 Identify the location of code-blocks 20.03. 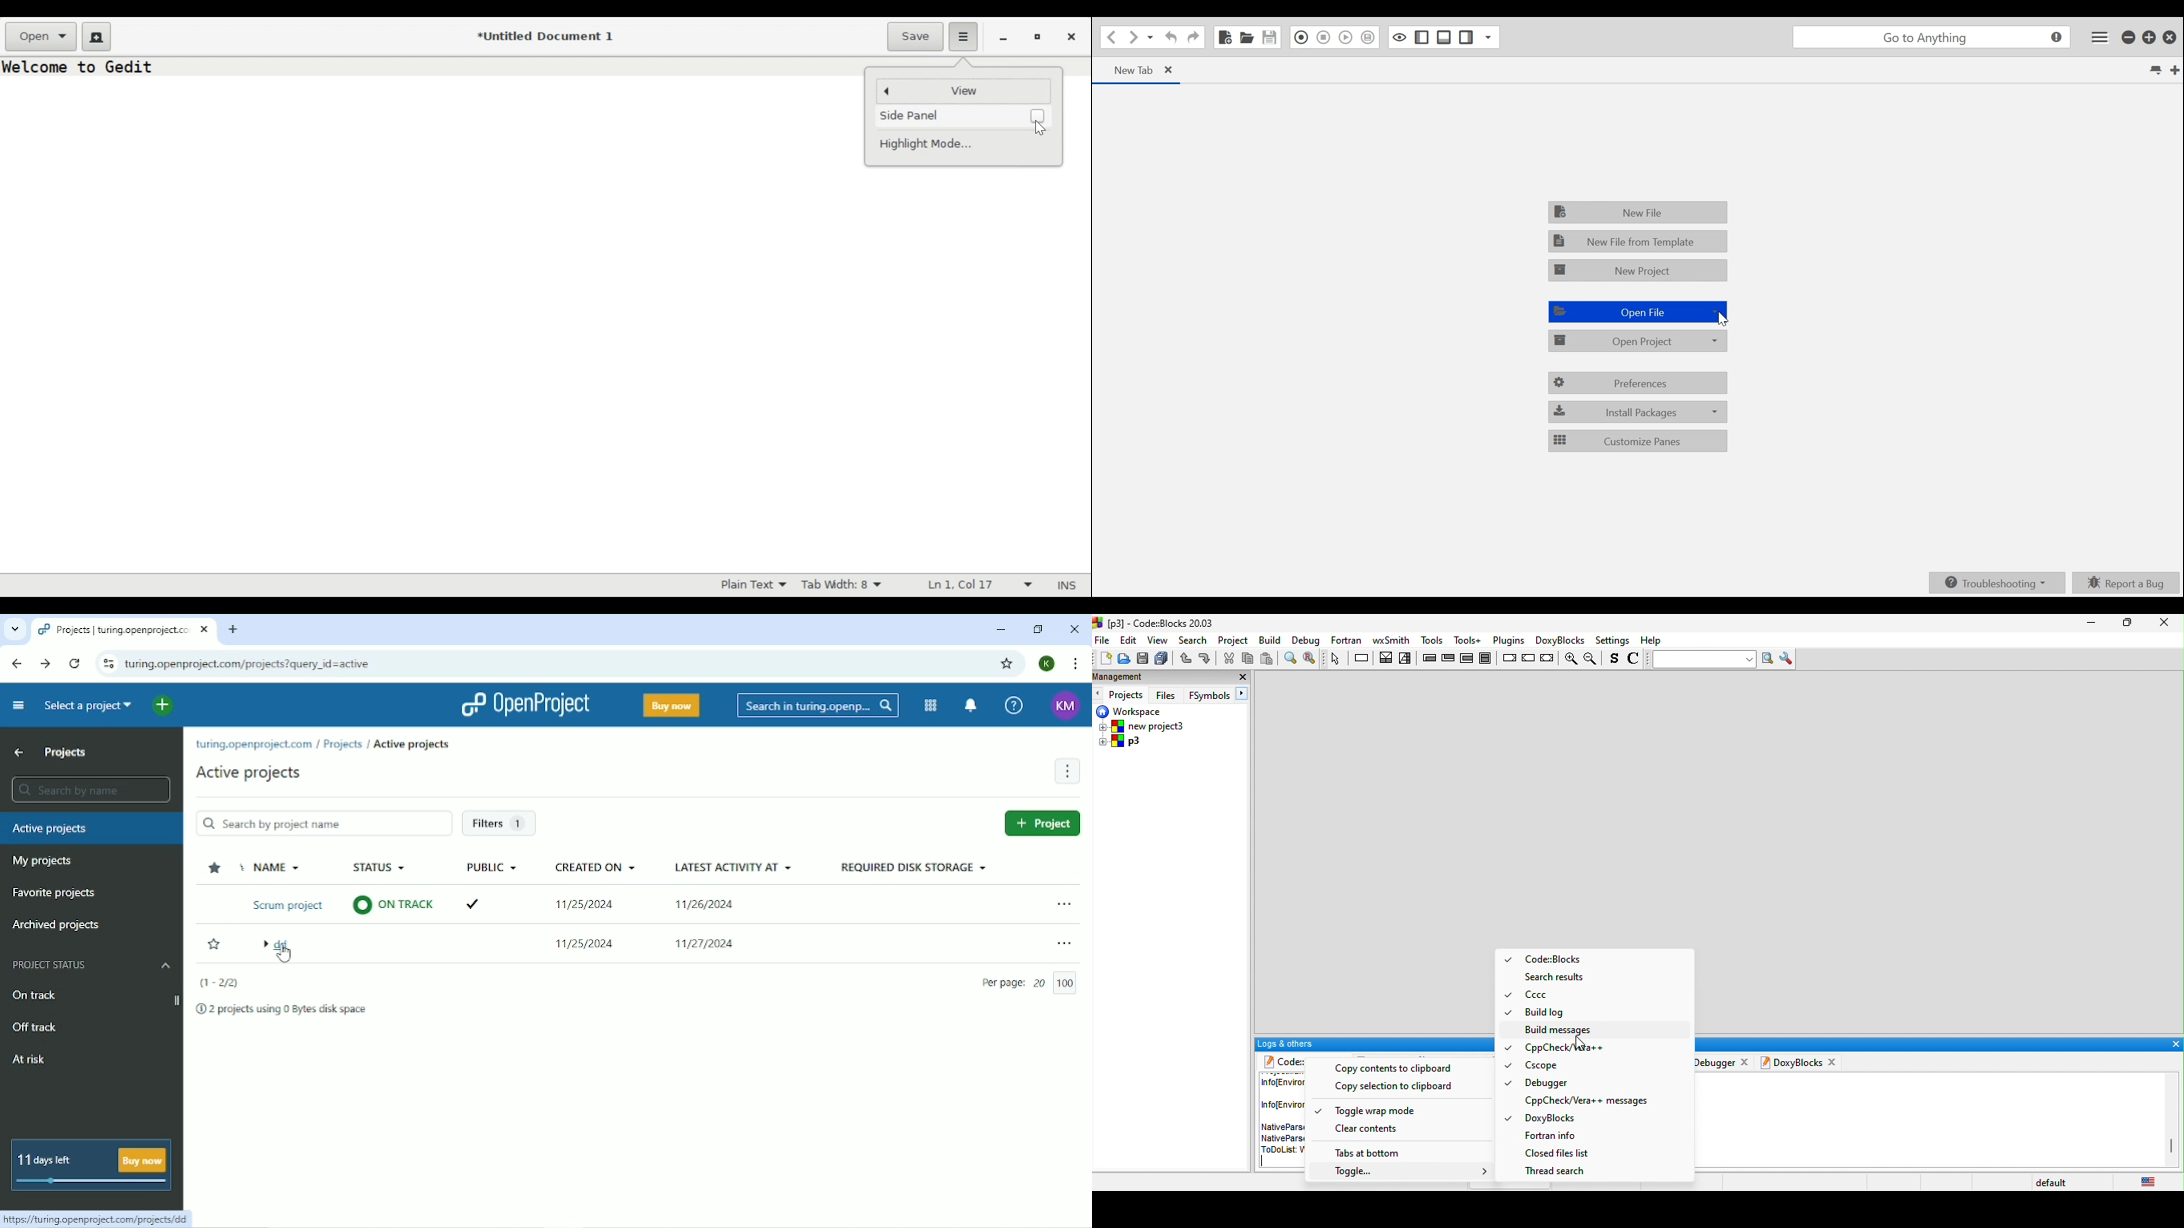
(1155, 622).